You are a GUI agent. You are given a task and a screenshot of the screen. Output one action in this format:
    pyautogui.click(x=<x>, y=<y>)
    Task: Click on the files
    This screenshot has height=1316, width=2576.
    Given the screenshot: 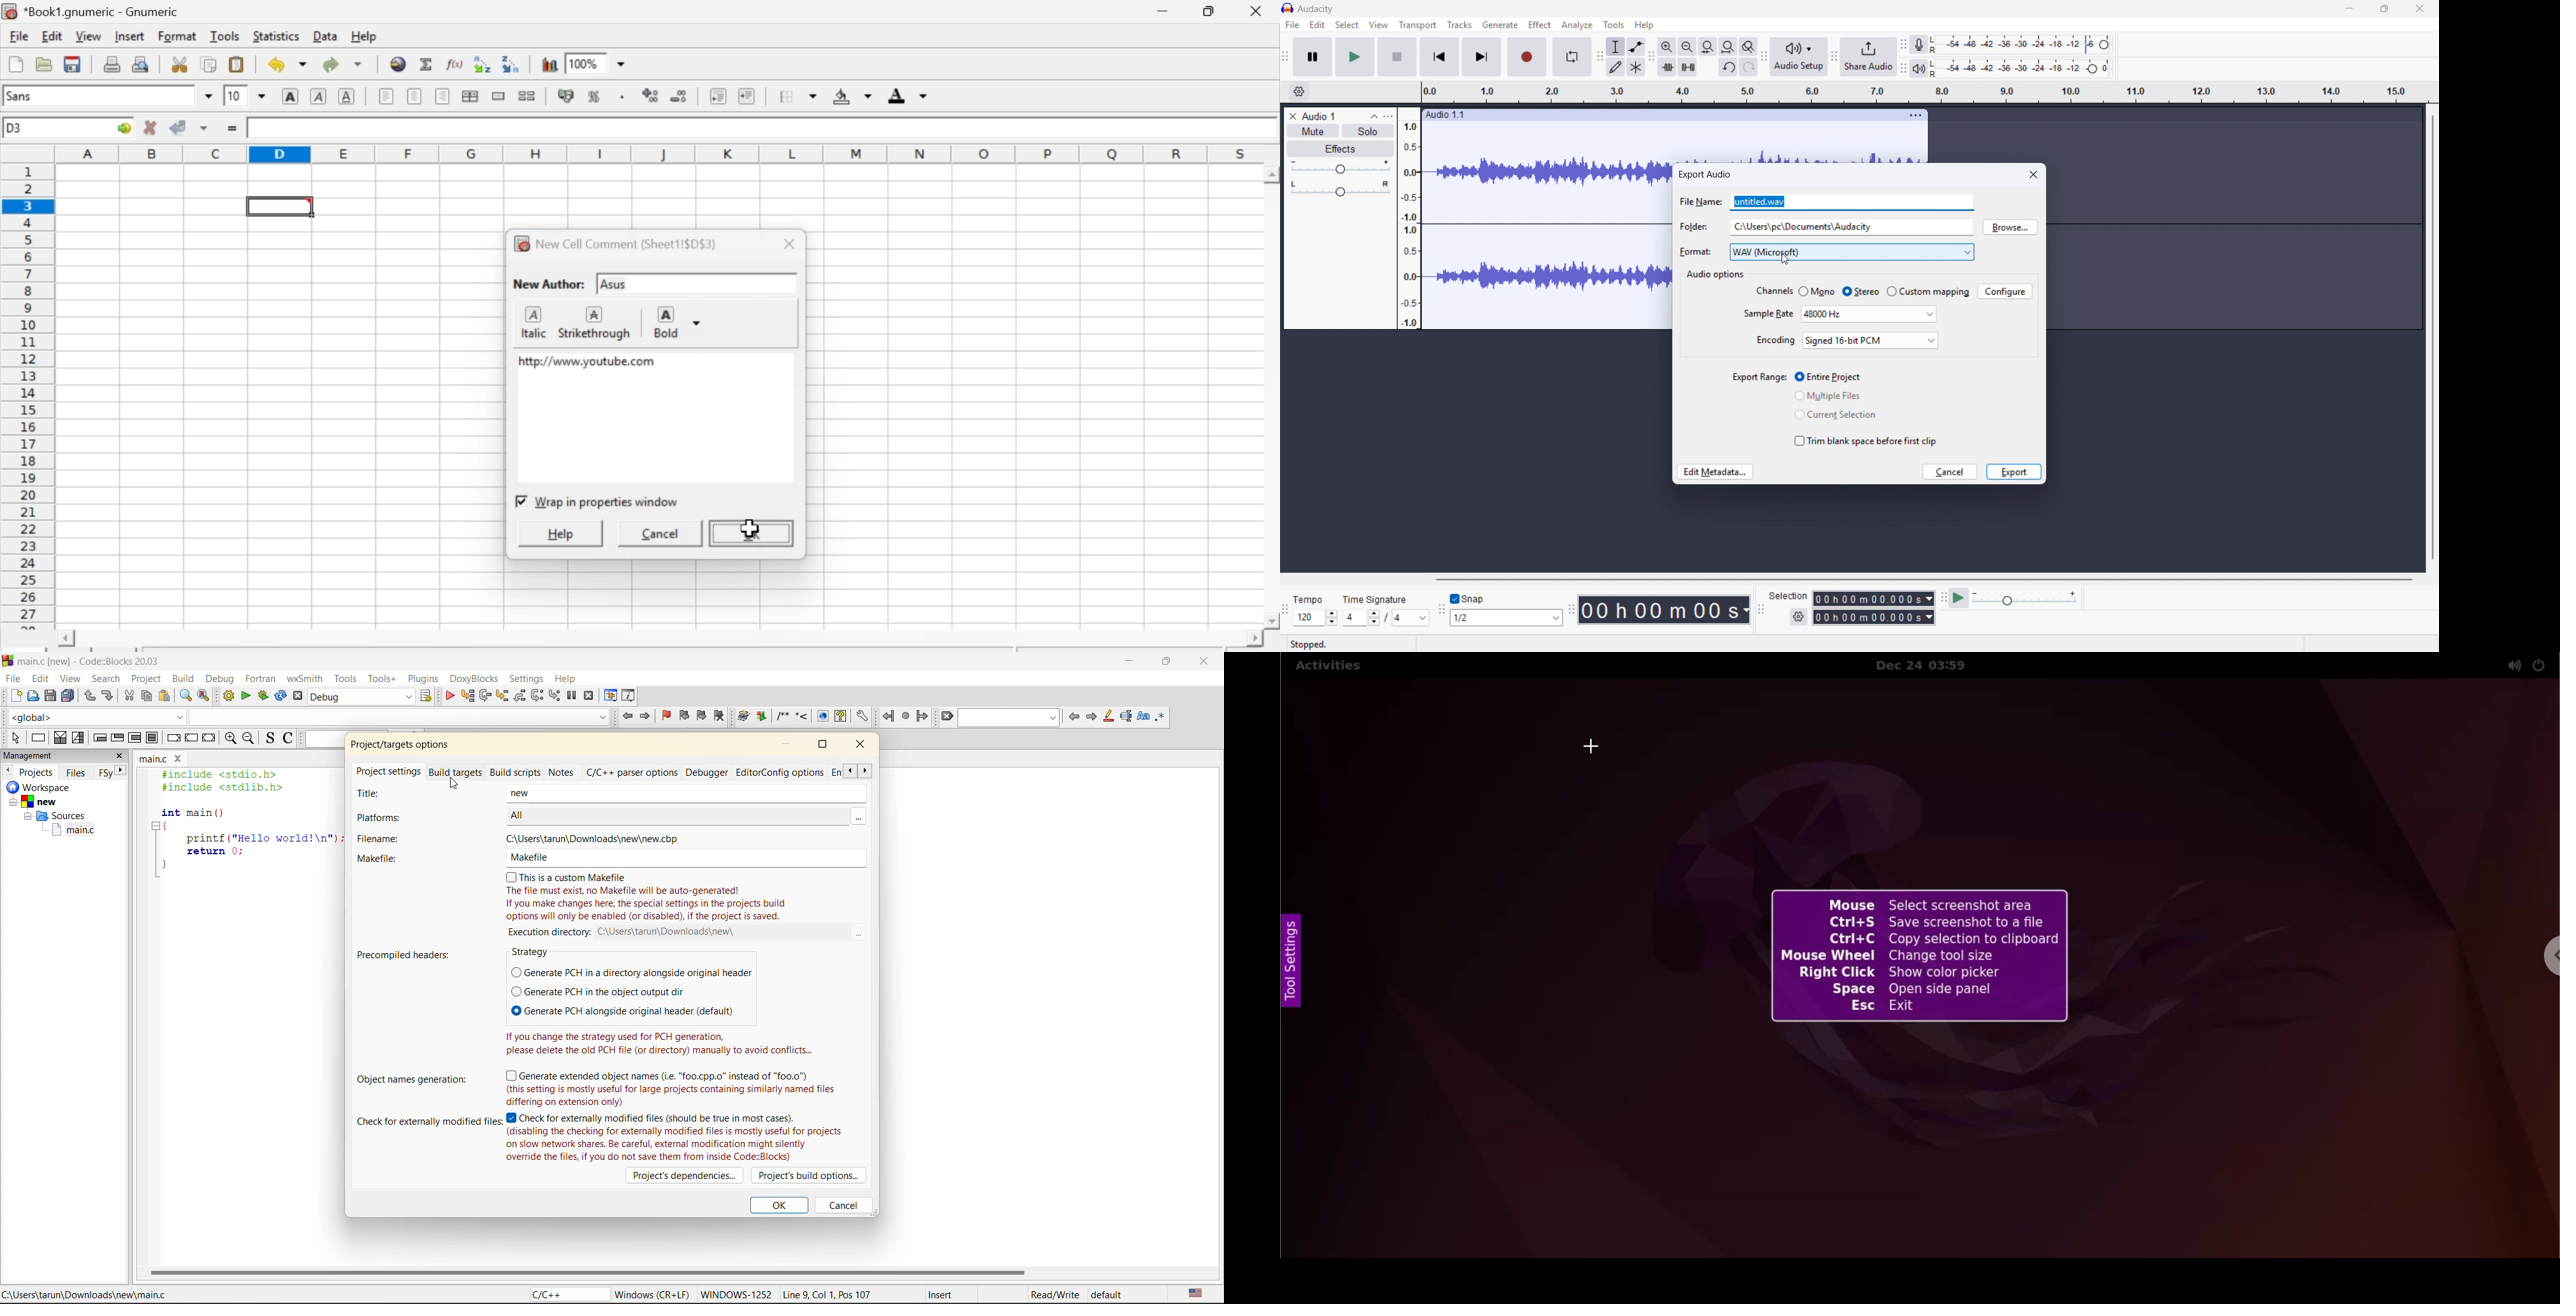 What is the action you would take?
    pyautogui.click(x=77, y=772)
    